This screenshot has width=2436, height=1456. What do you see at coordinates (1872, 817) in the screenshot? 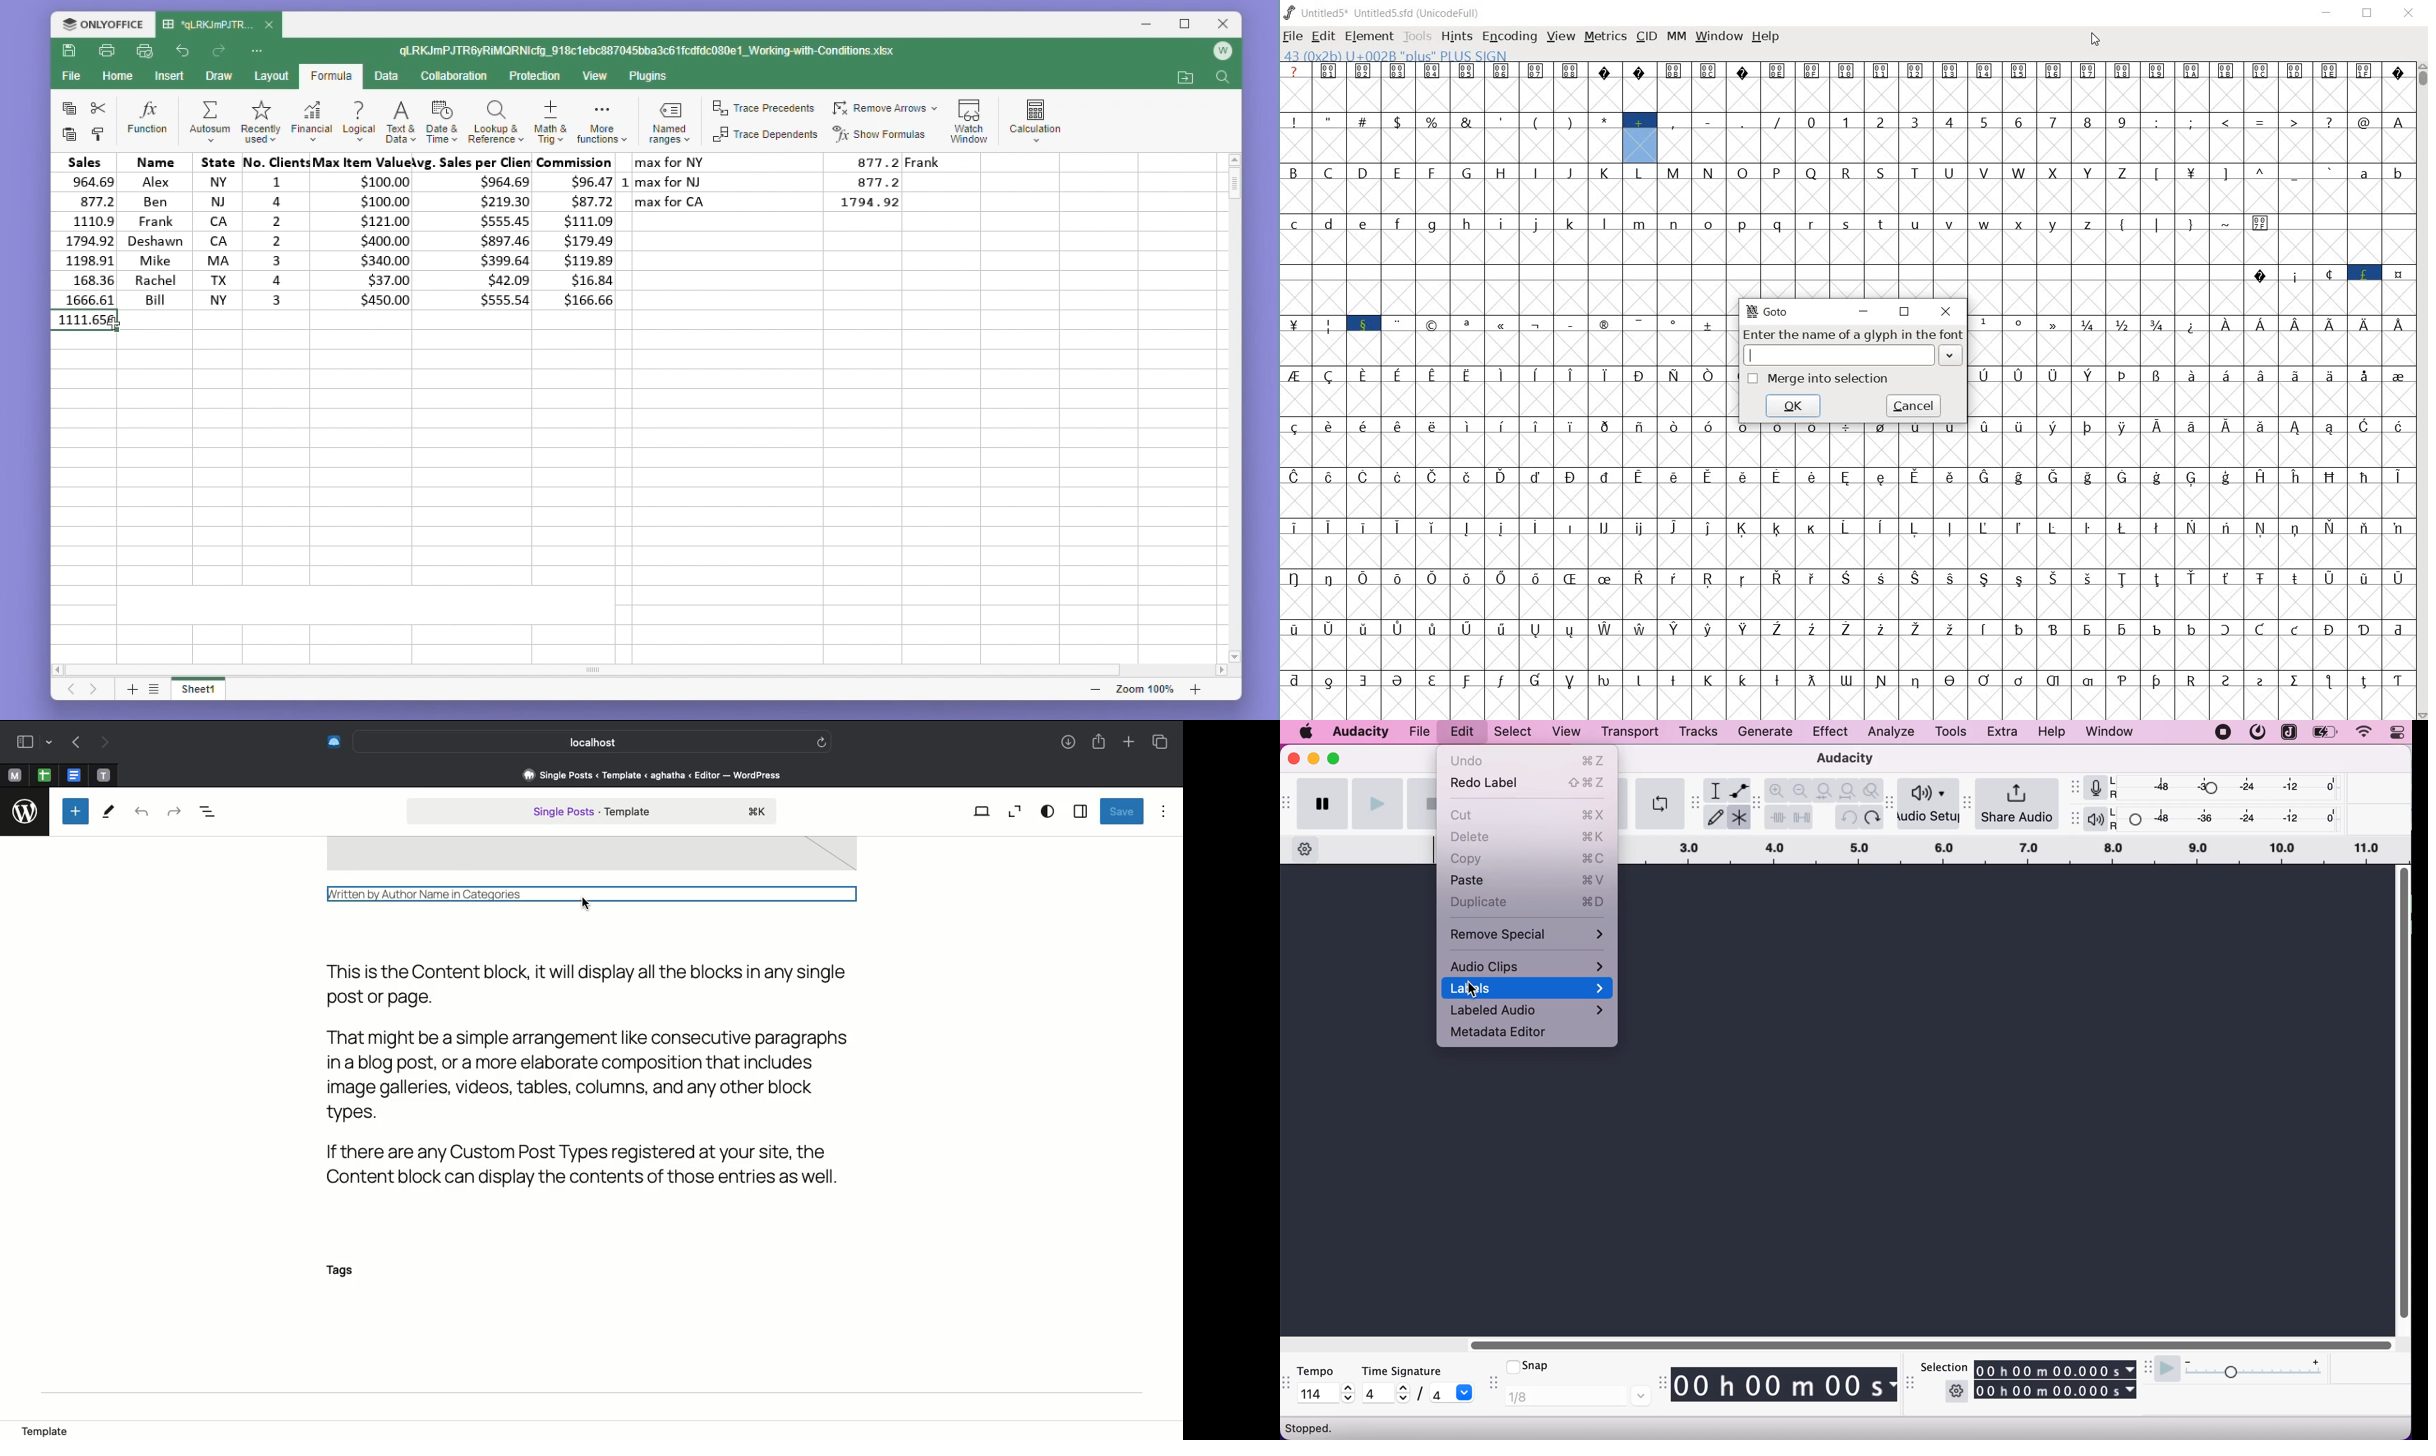
I see `redo` at bounding box center [1872, 817].